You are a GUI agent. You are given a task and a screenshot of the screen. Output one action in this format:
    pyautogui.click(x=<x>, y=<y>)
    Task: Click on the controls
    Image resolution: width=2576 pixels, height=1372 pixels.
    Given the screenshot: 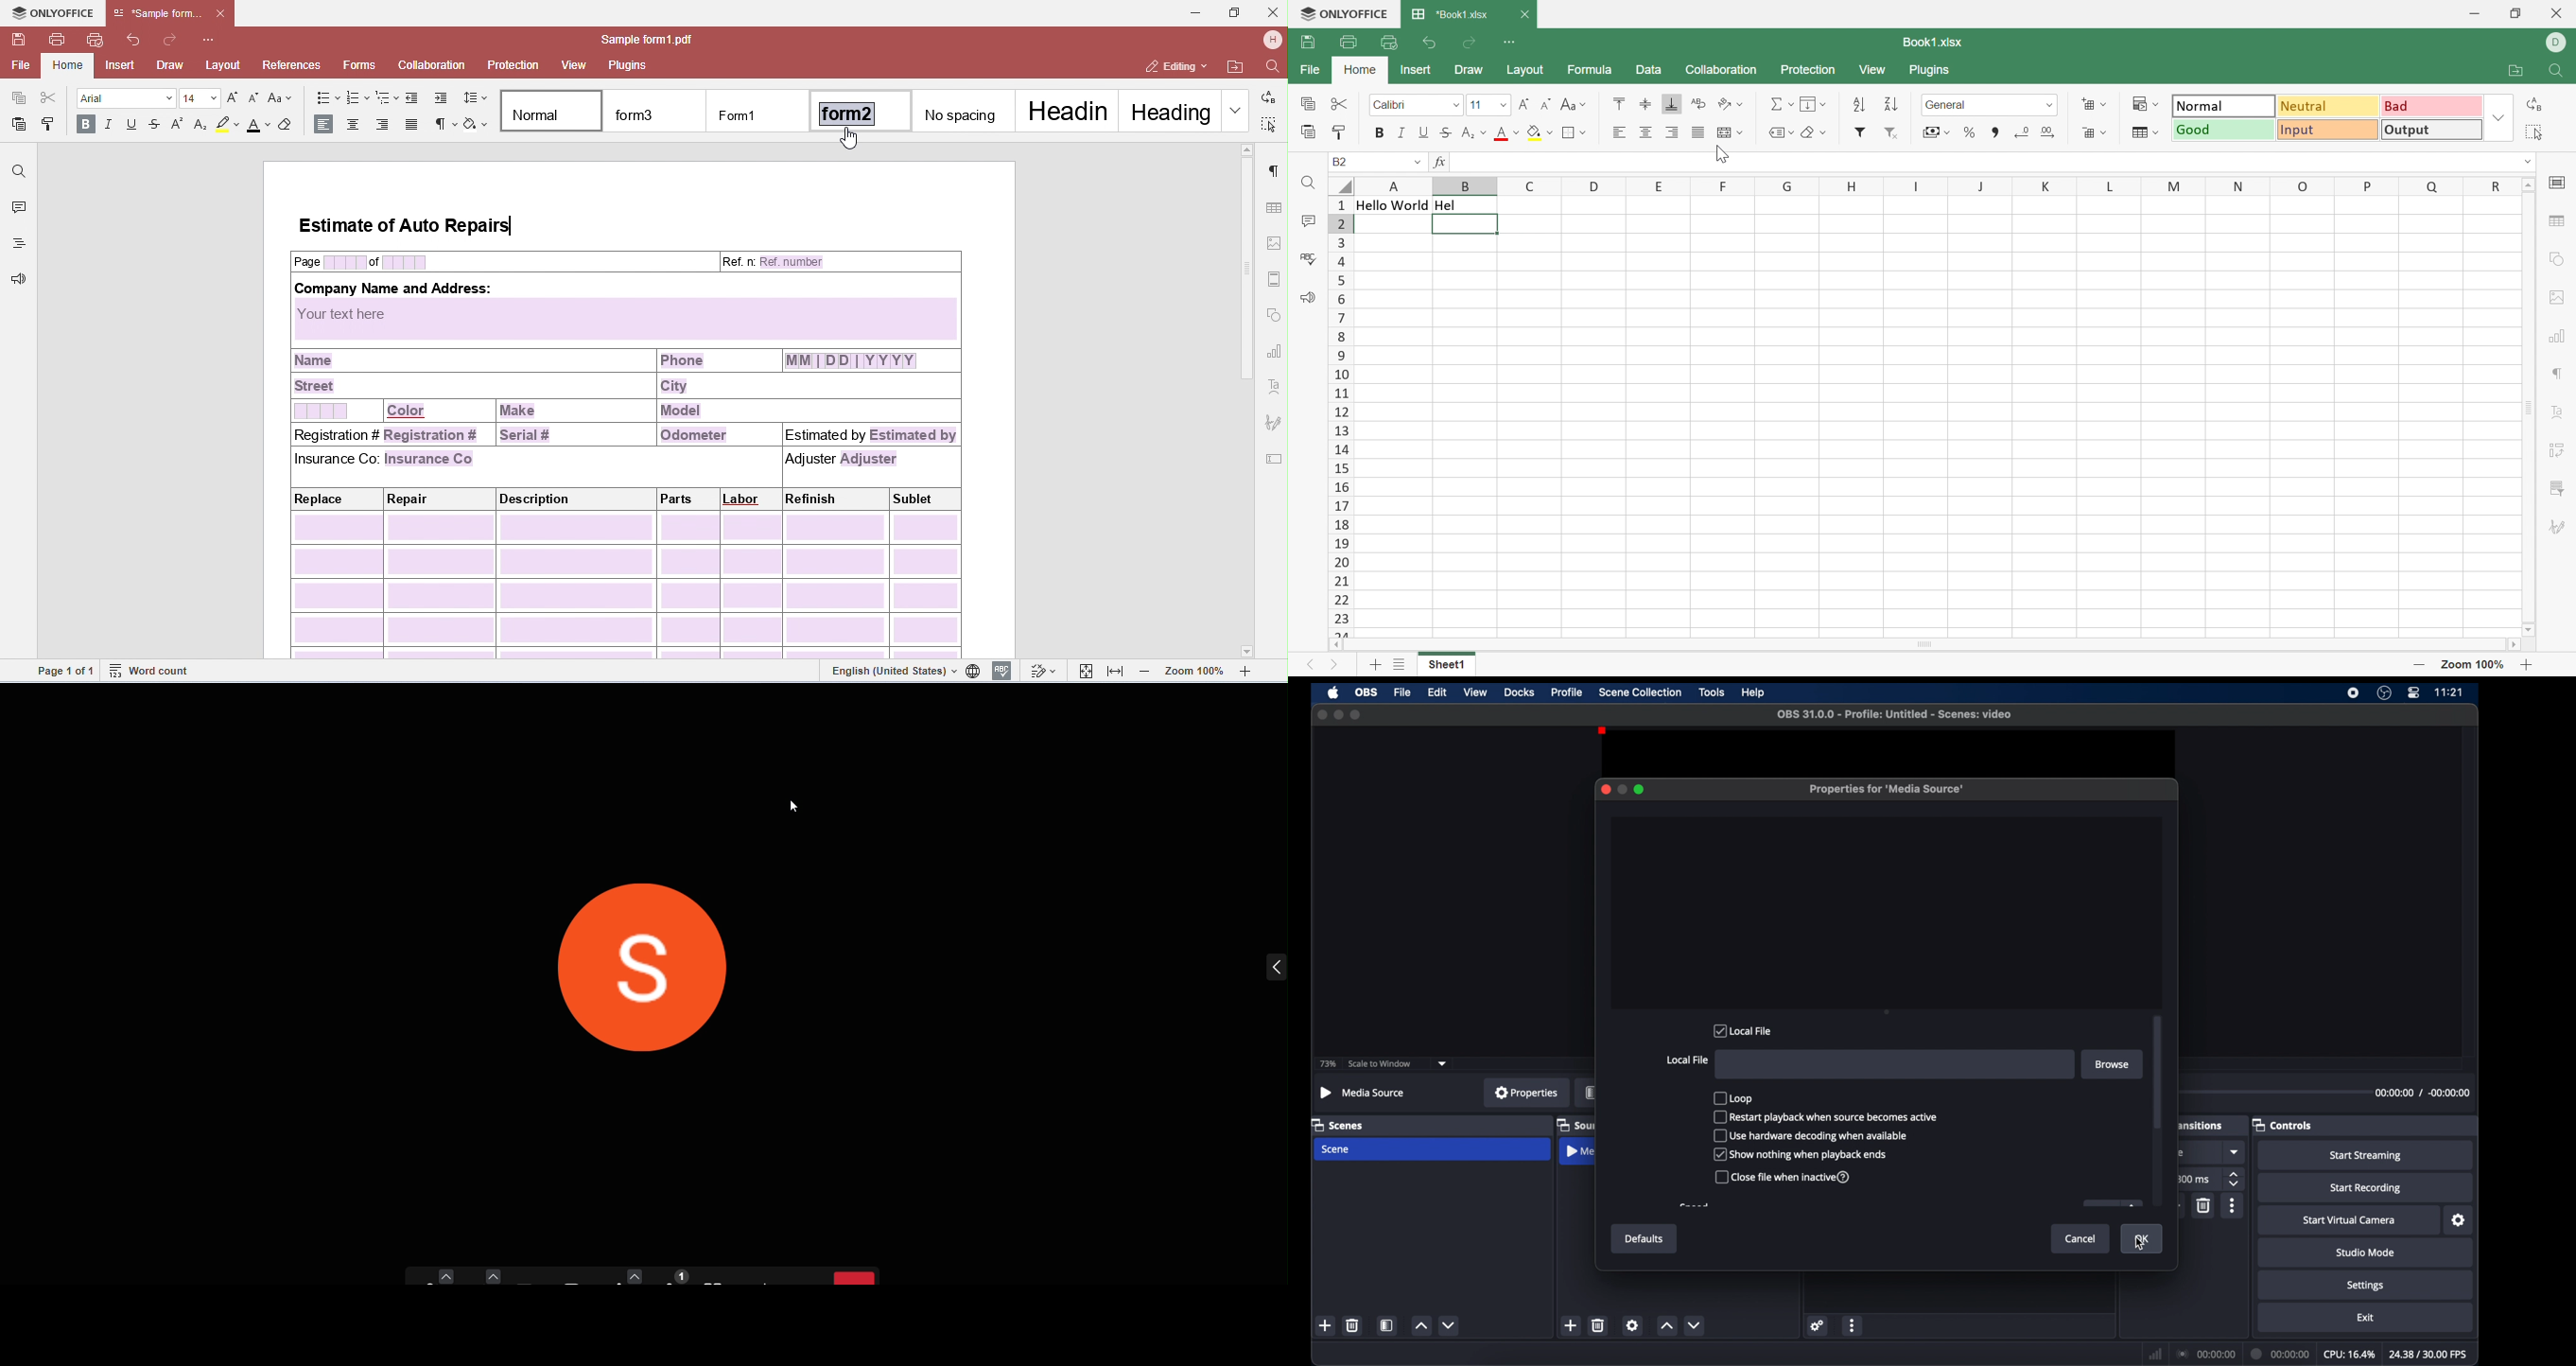 What is the action you would take?
    pyautogui.click(x=2283, y=1124)
    